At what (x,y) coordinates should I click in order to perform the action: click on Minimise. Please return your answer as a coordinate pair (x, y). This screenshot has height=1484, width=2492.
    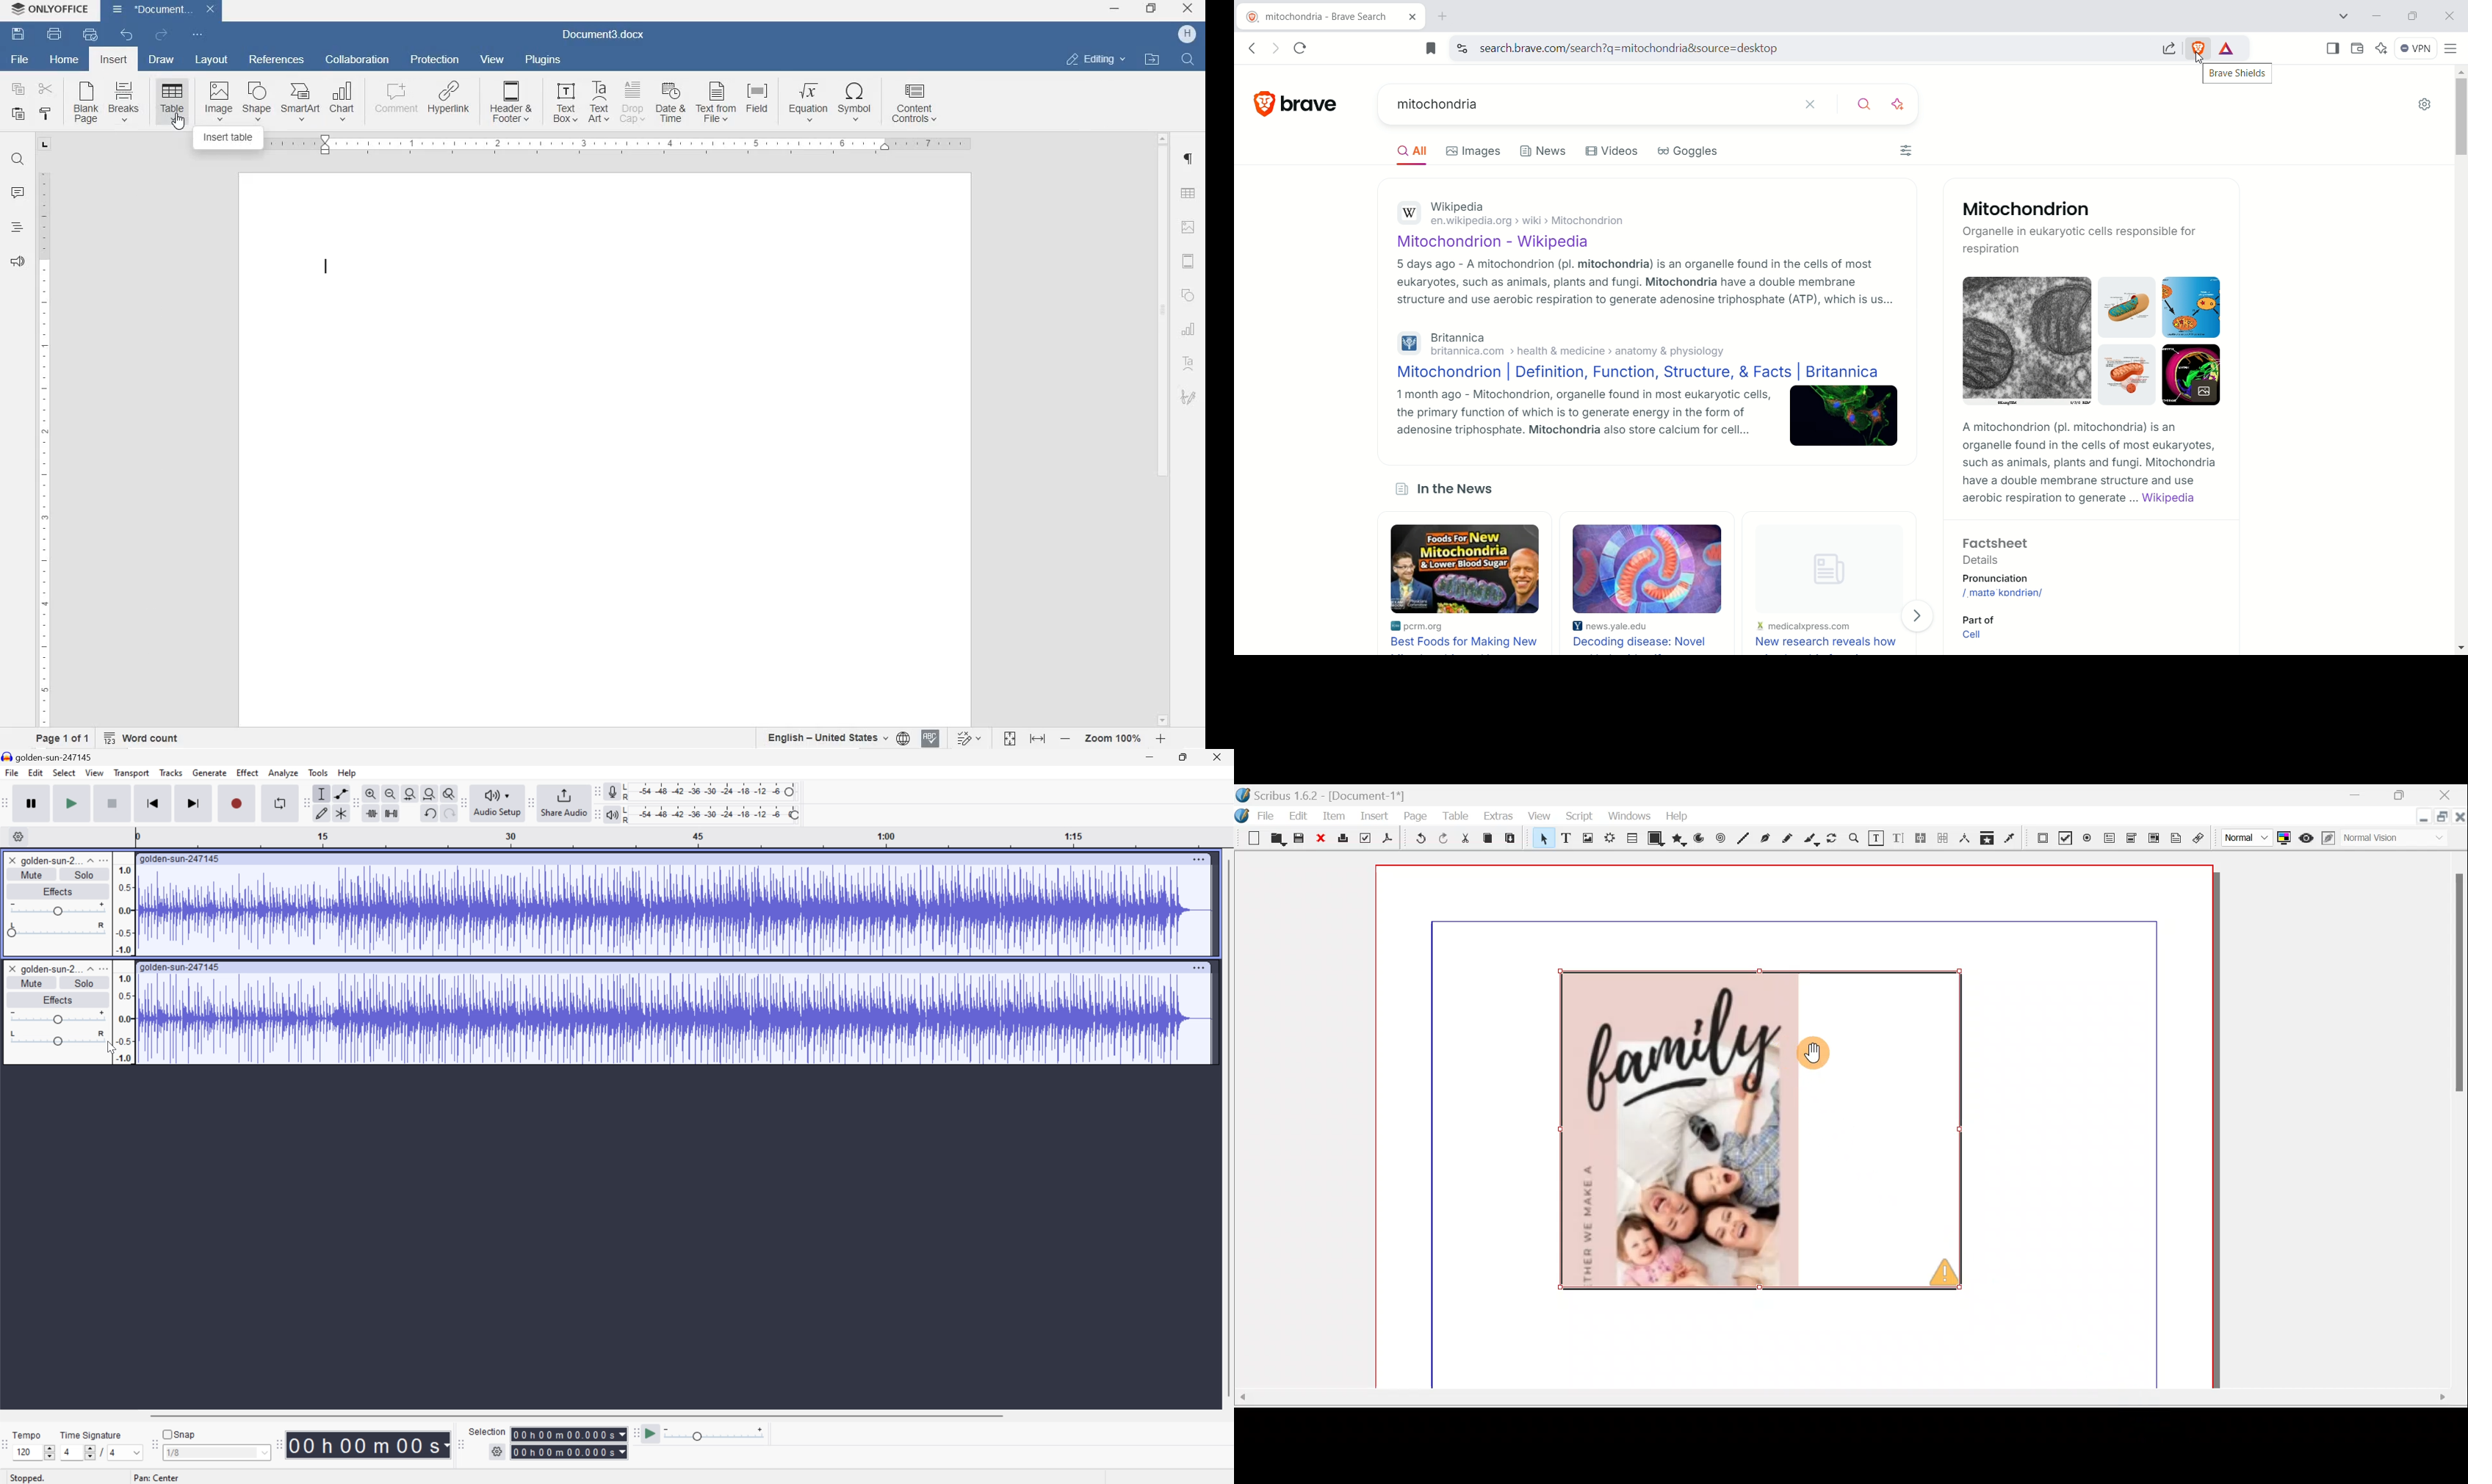
    Looking at the image, I should click on (2361, 797).